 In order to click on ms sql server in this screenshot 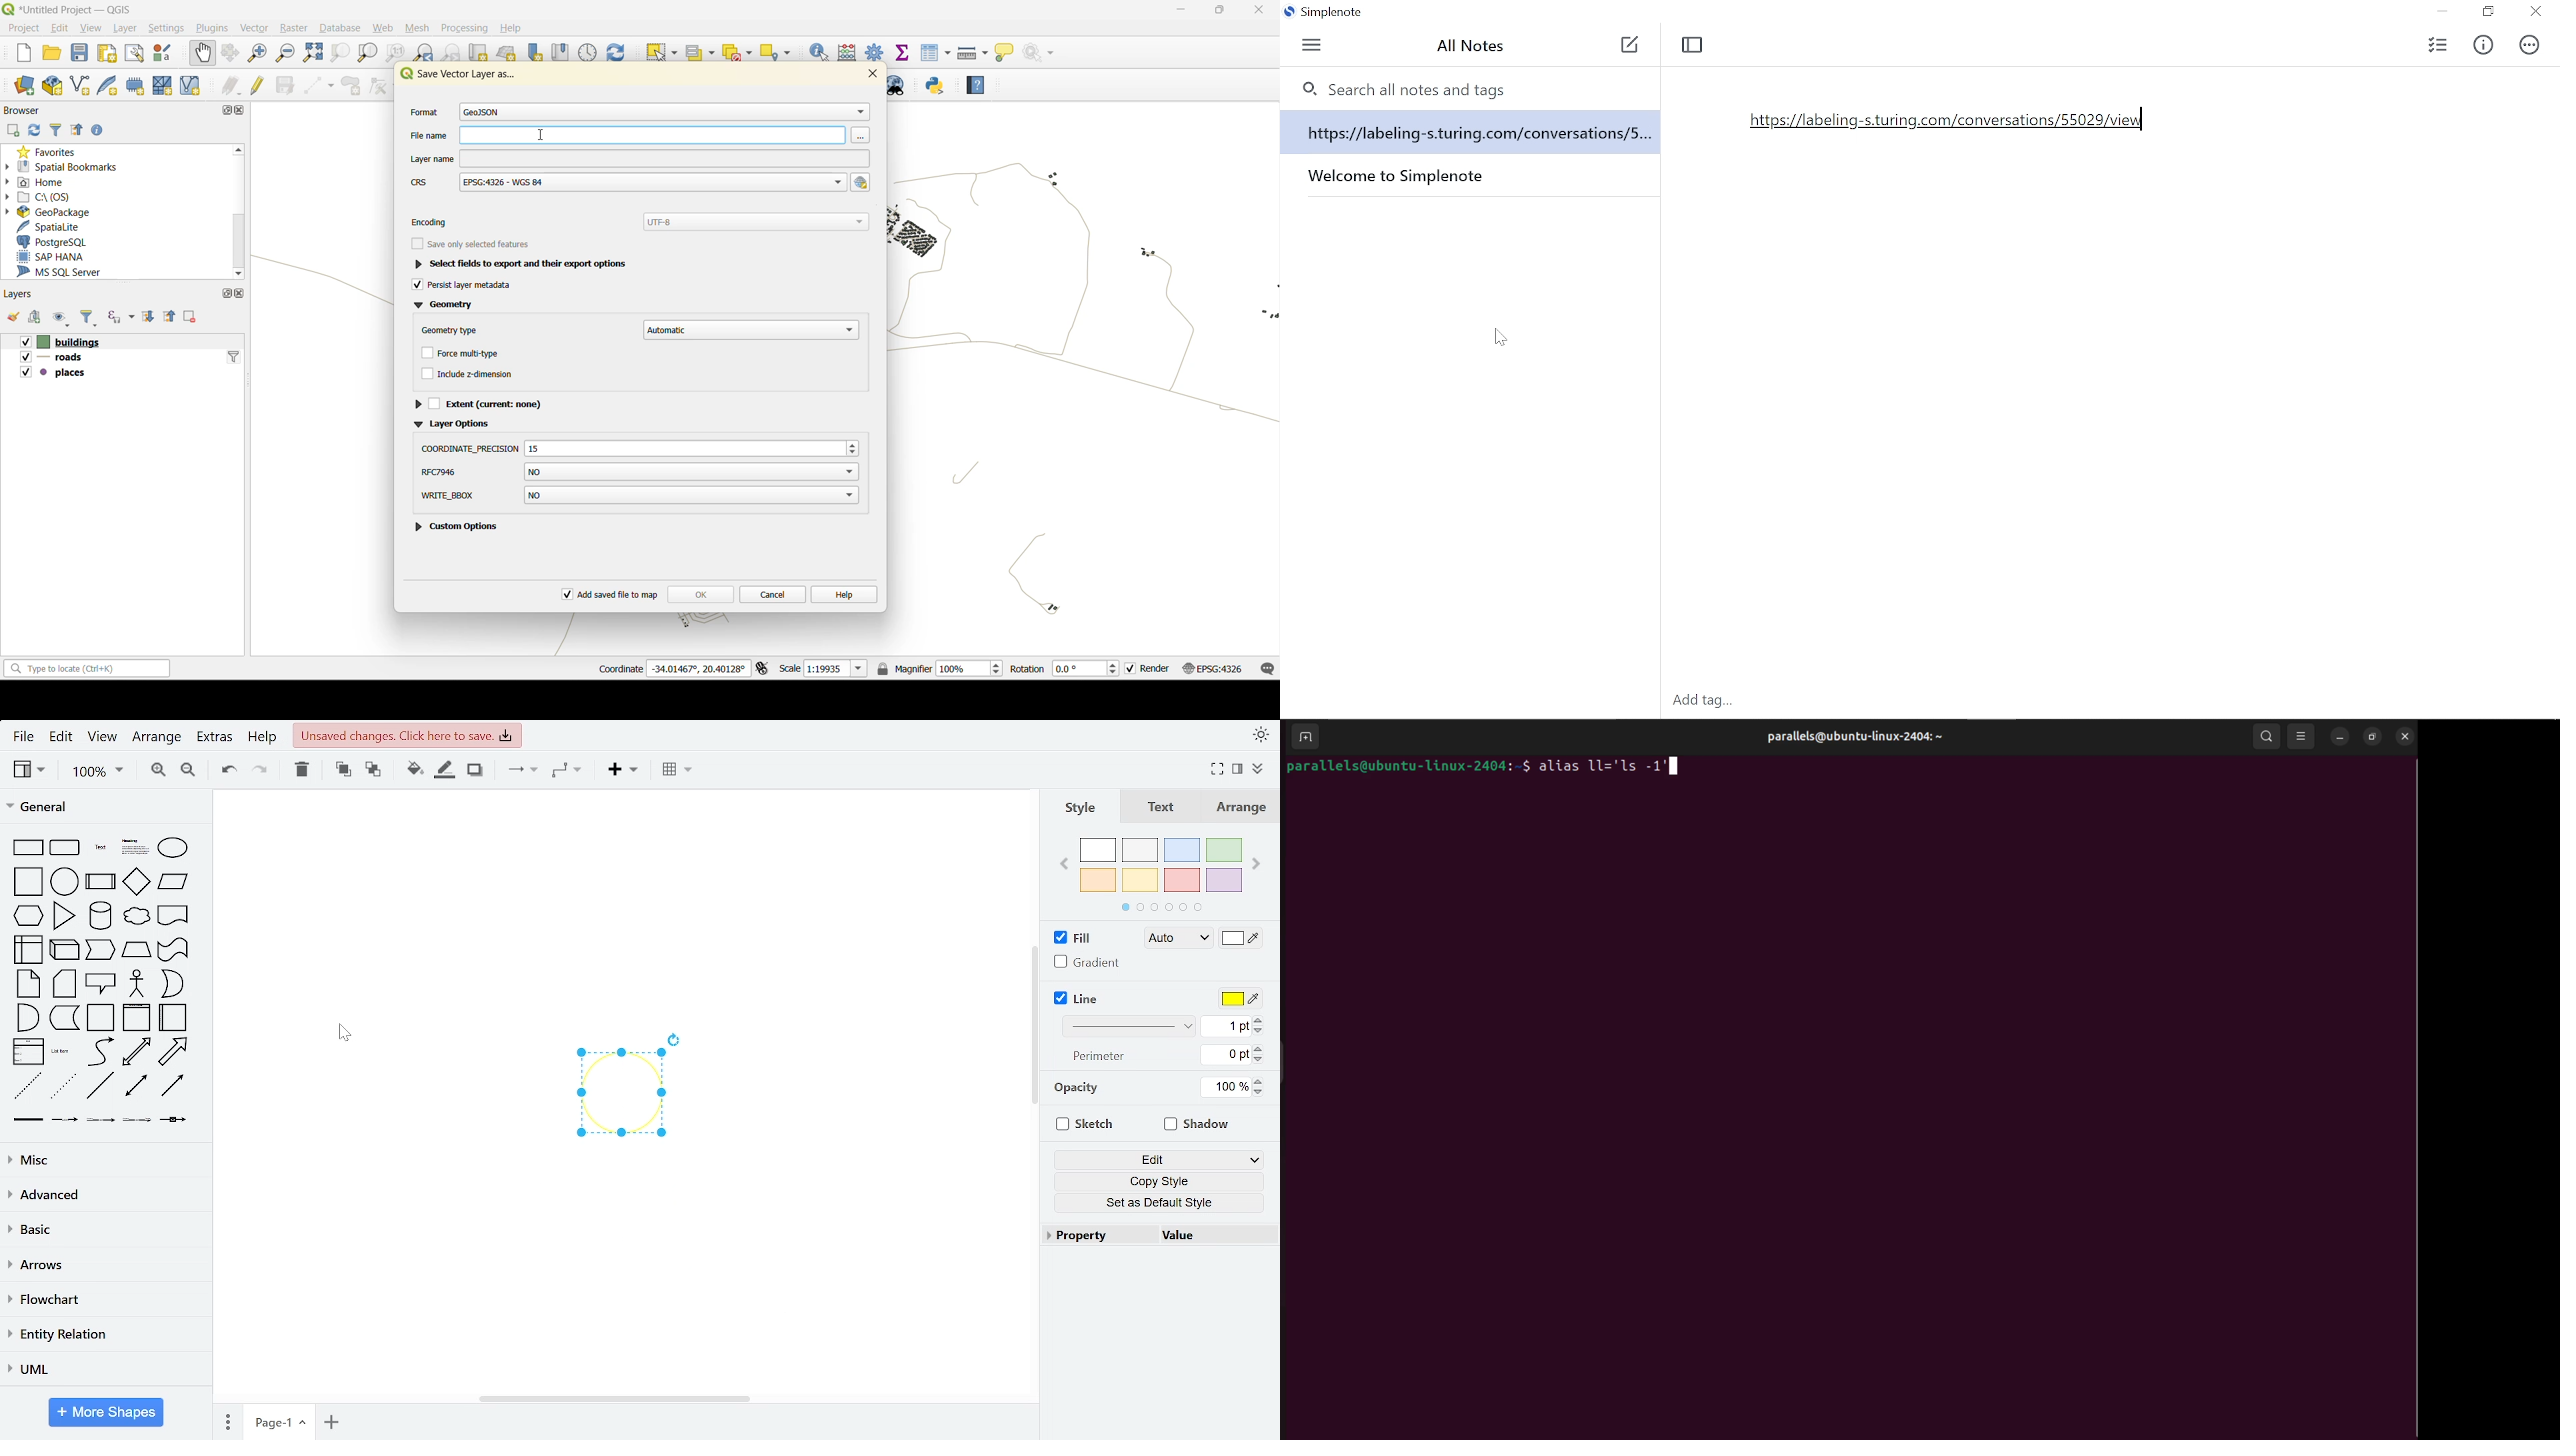, I will do `click(65, 272)`.